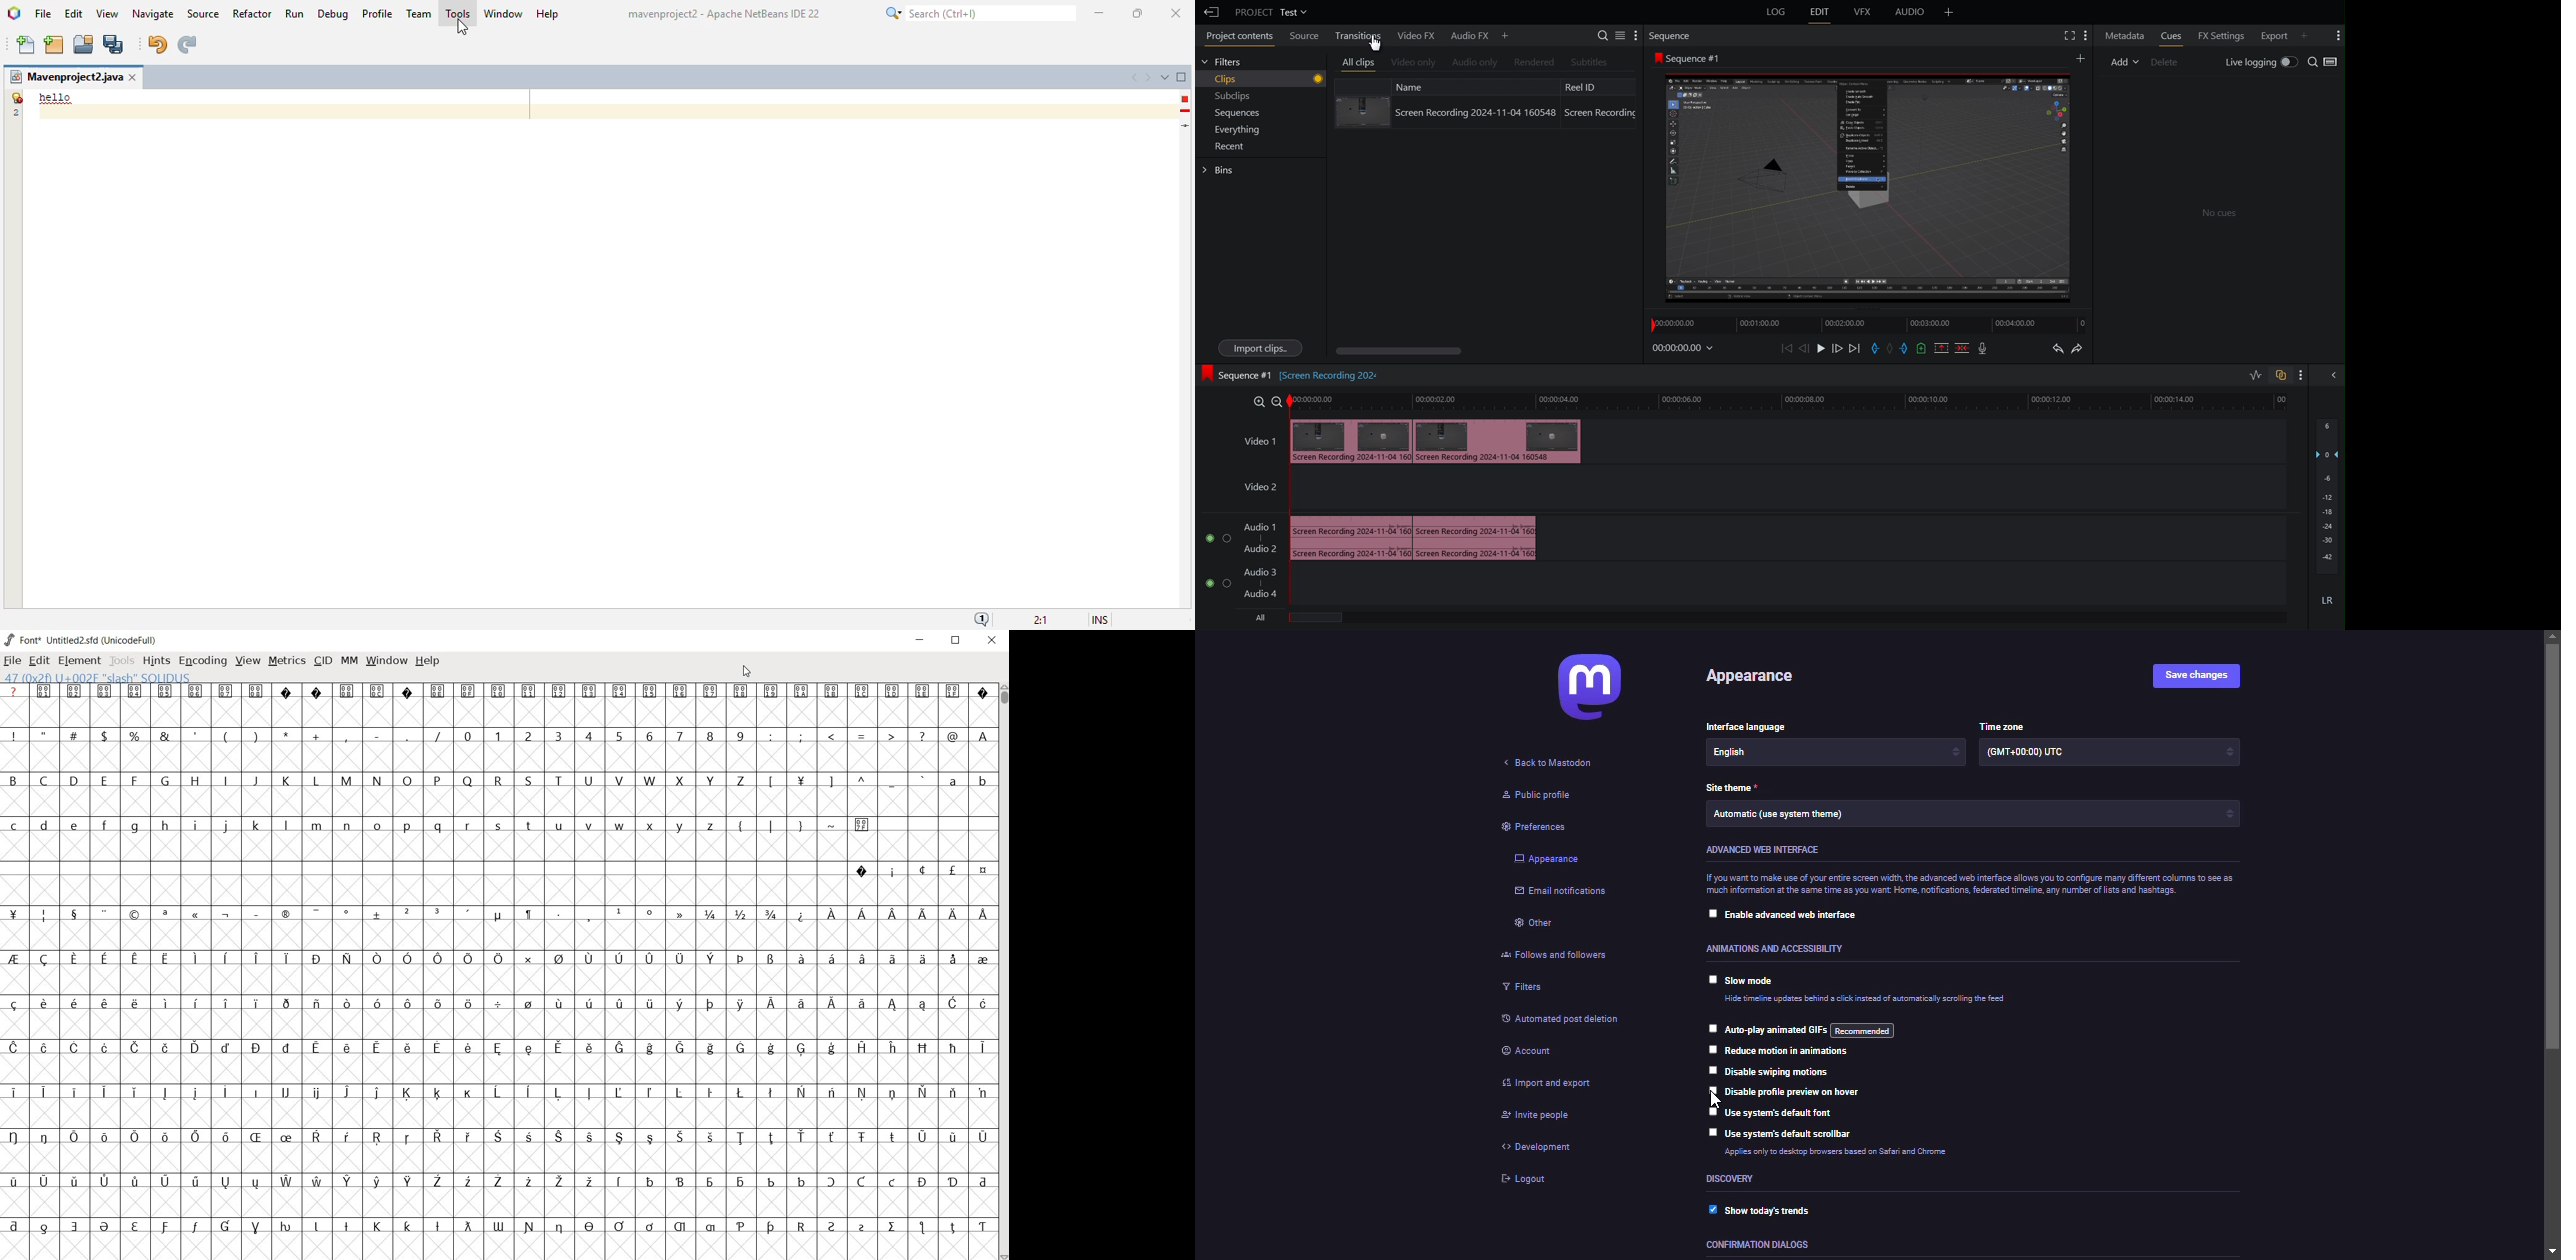  Describe the element at coordinates (1205, 582) in the screenshot. I see `toggle` at that location.